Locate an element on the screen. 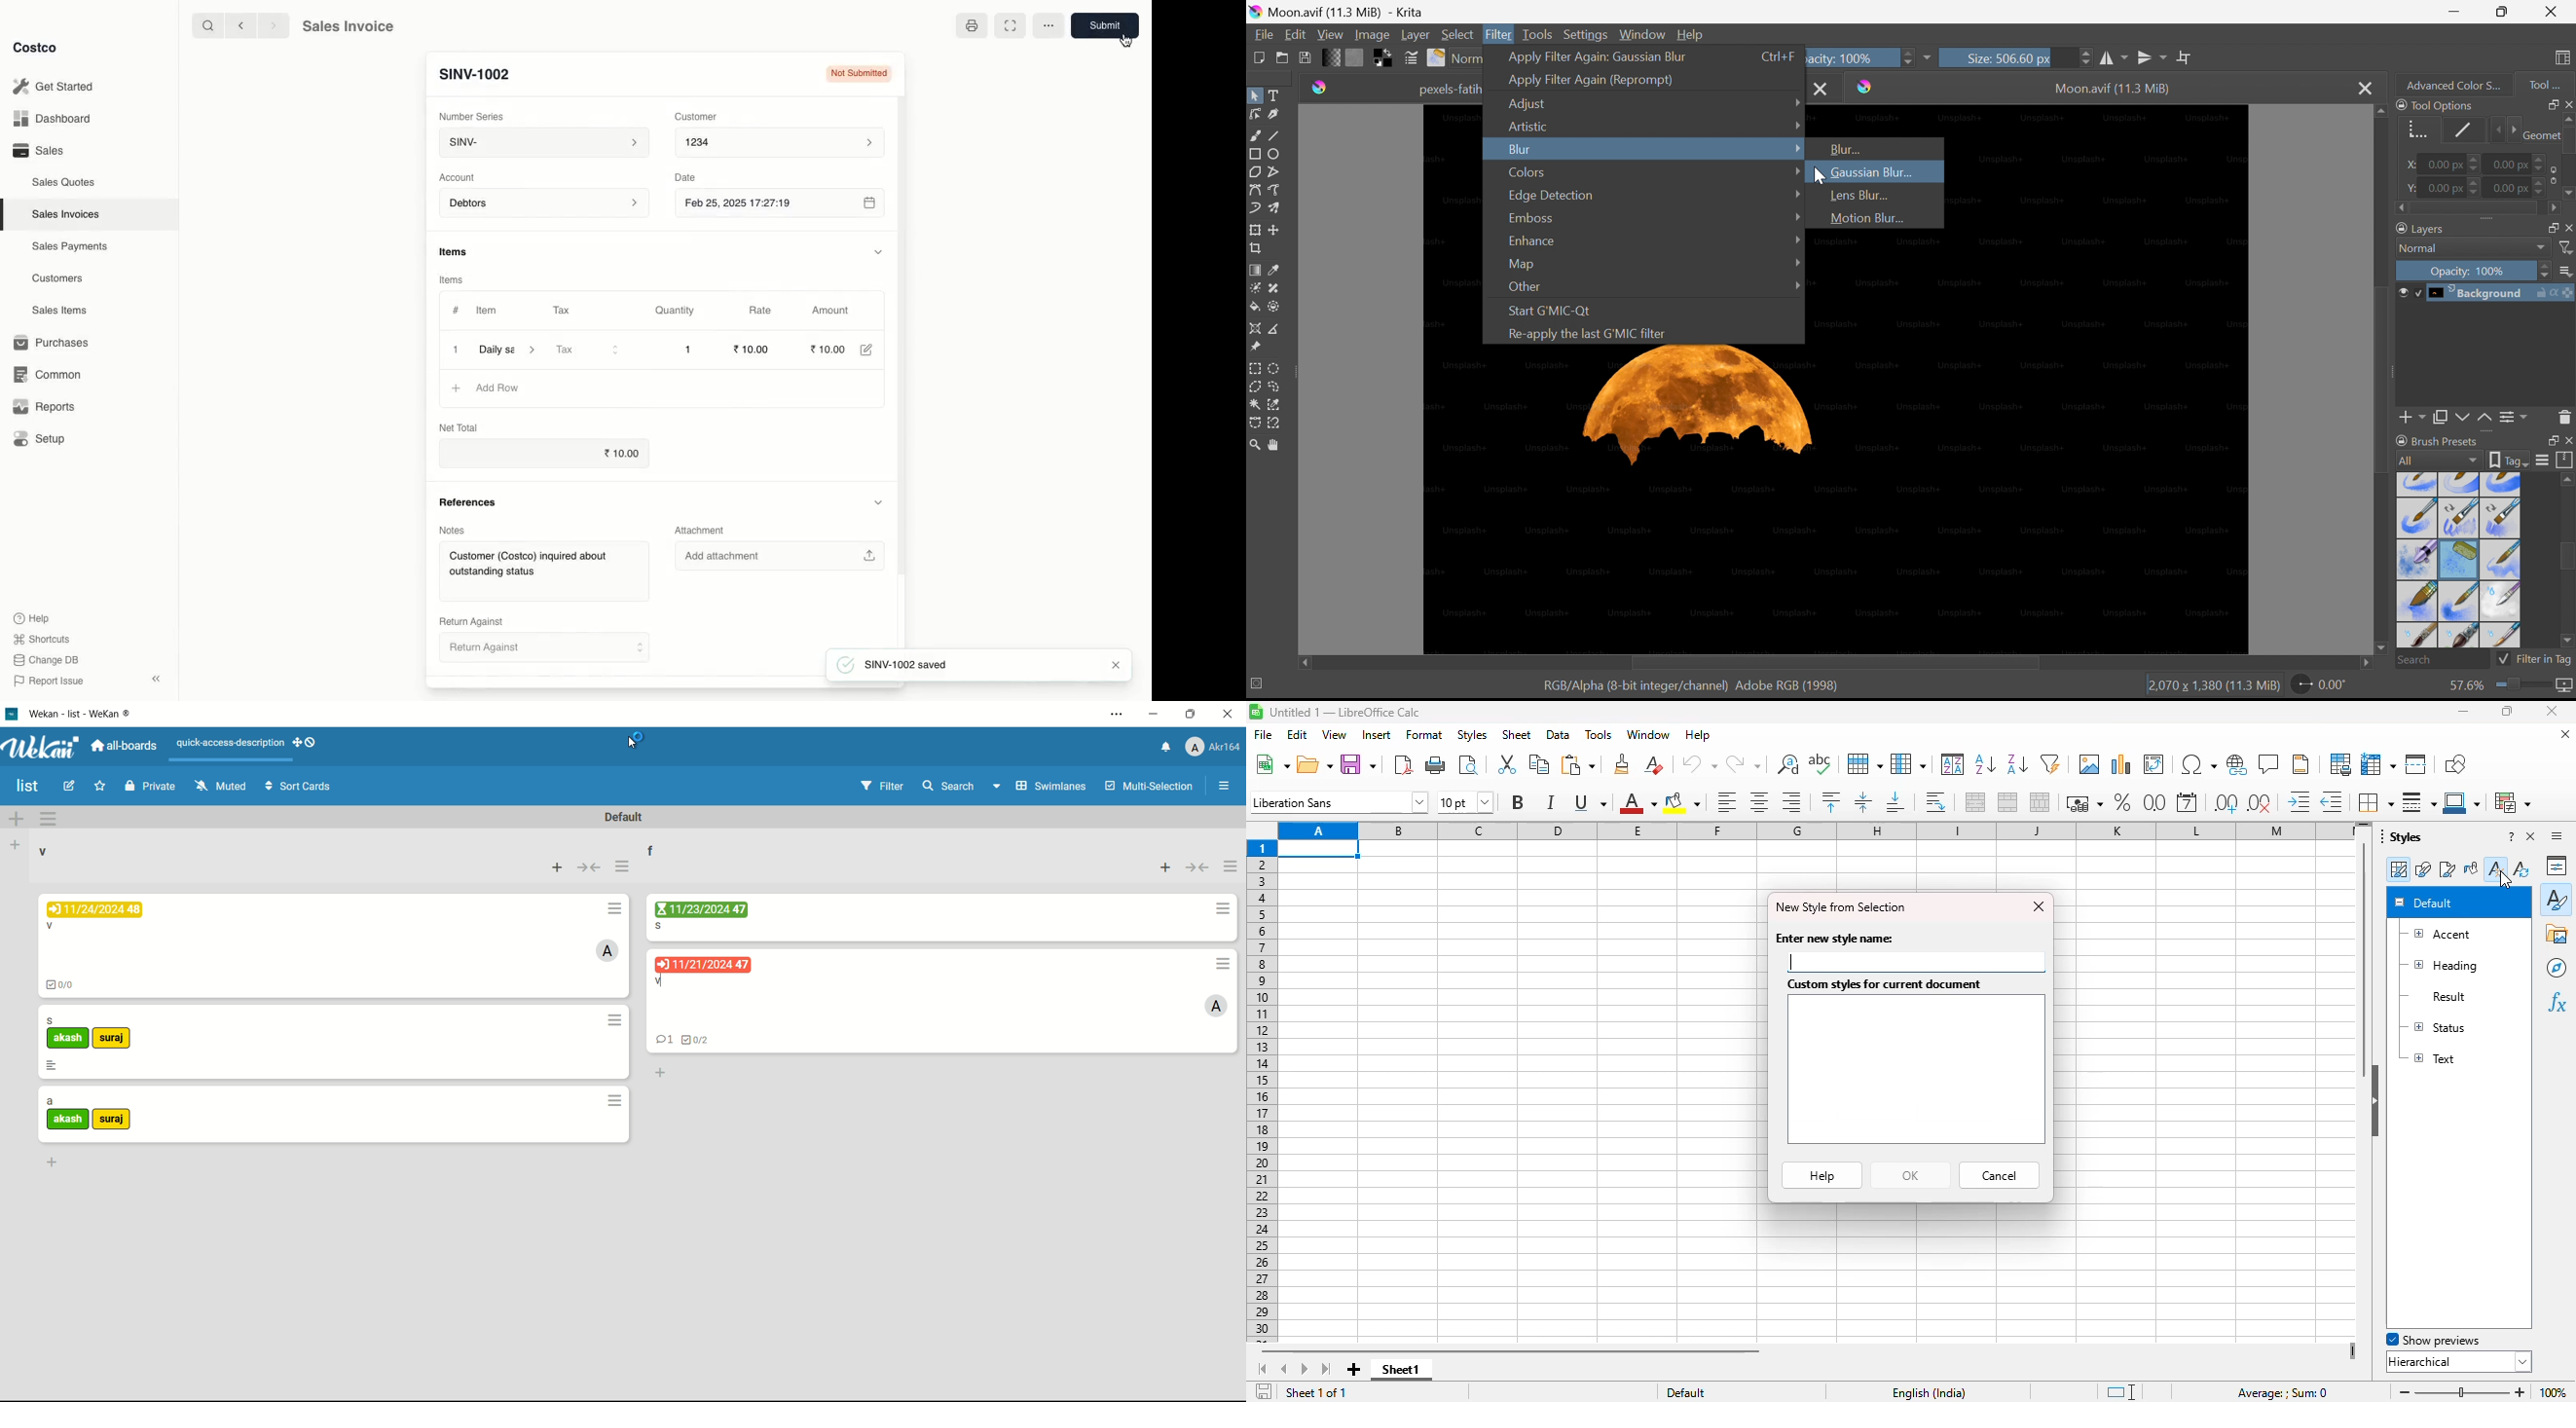   is located at coordinates (2458, 12).